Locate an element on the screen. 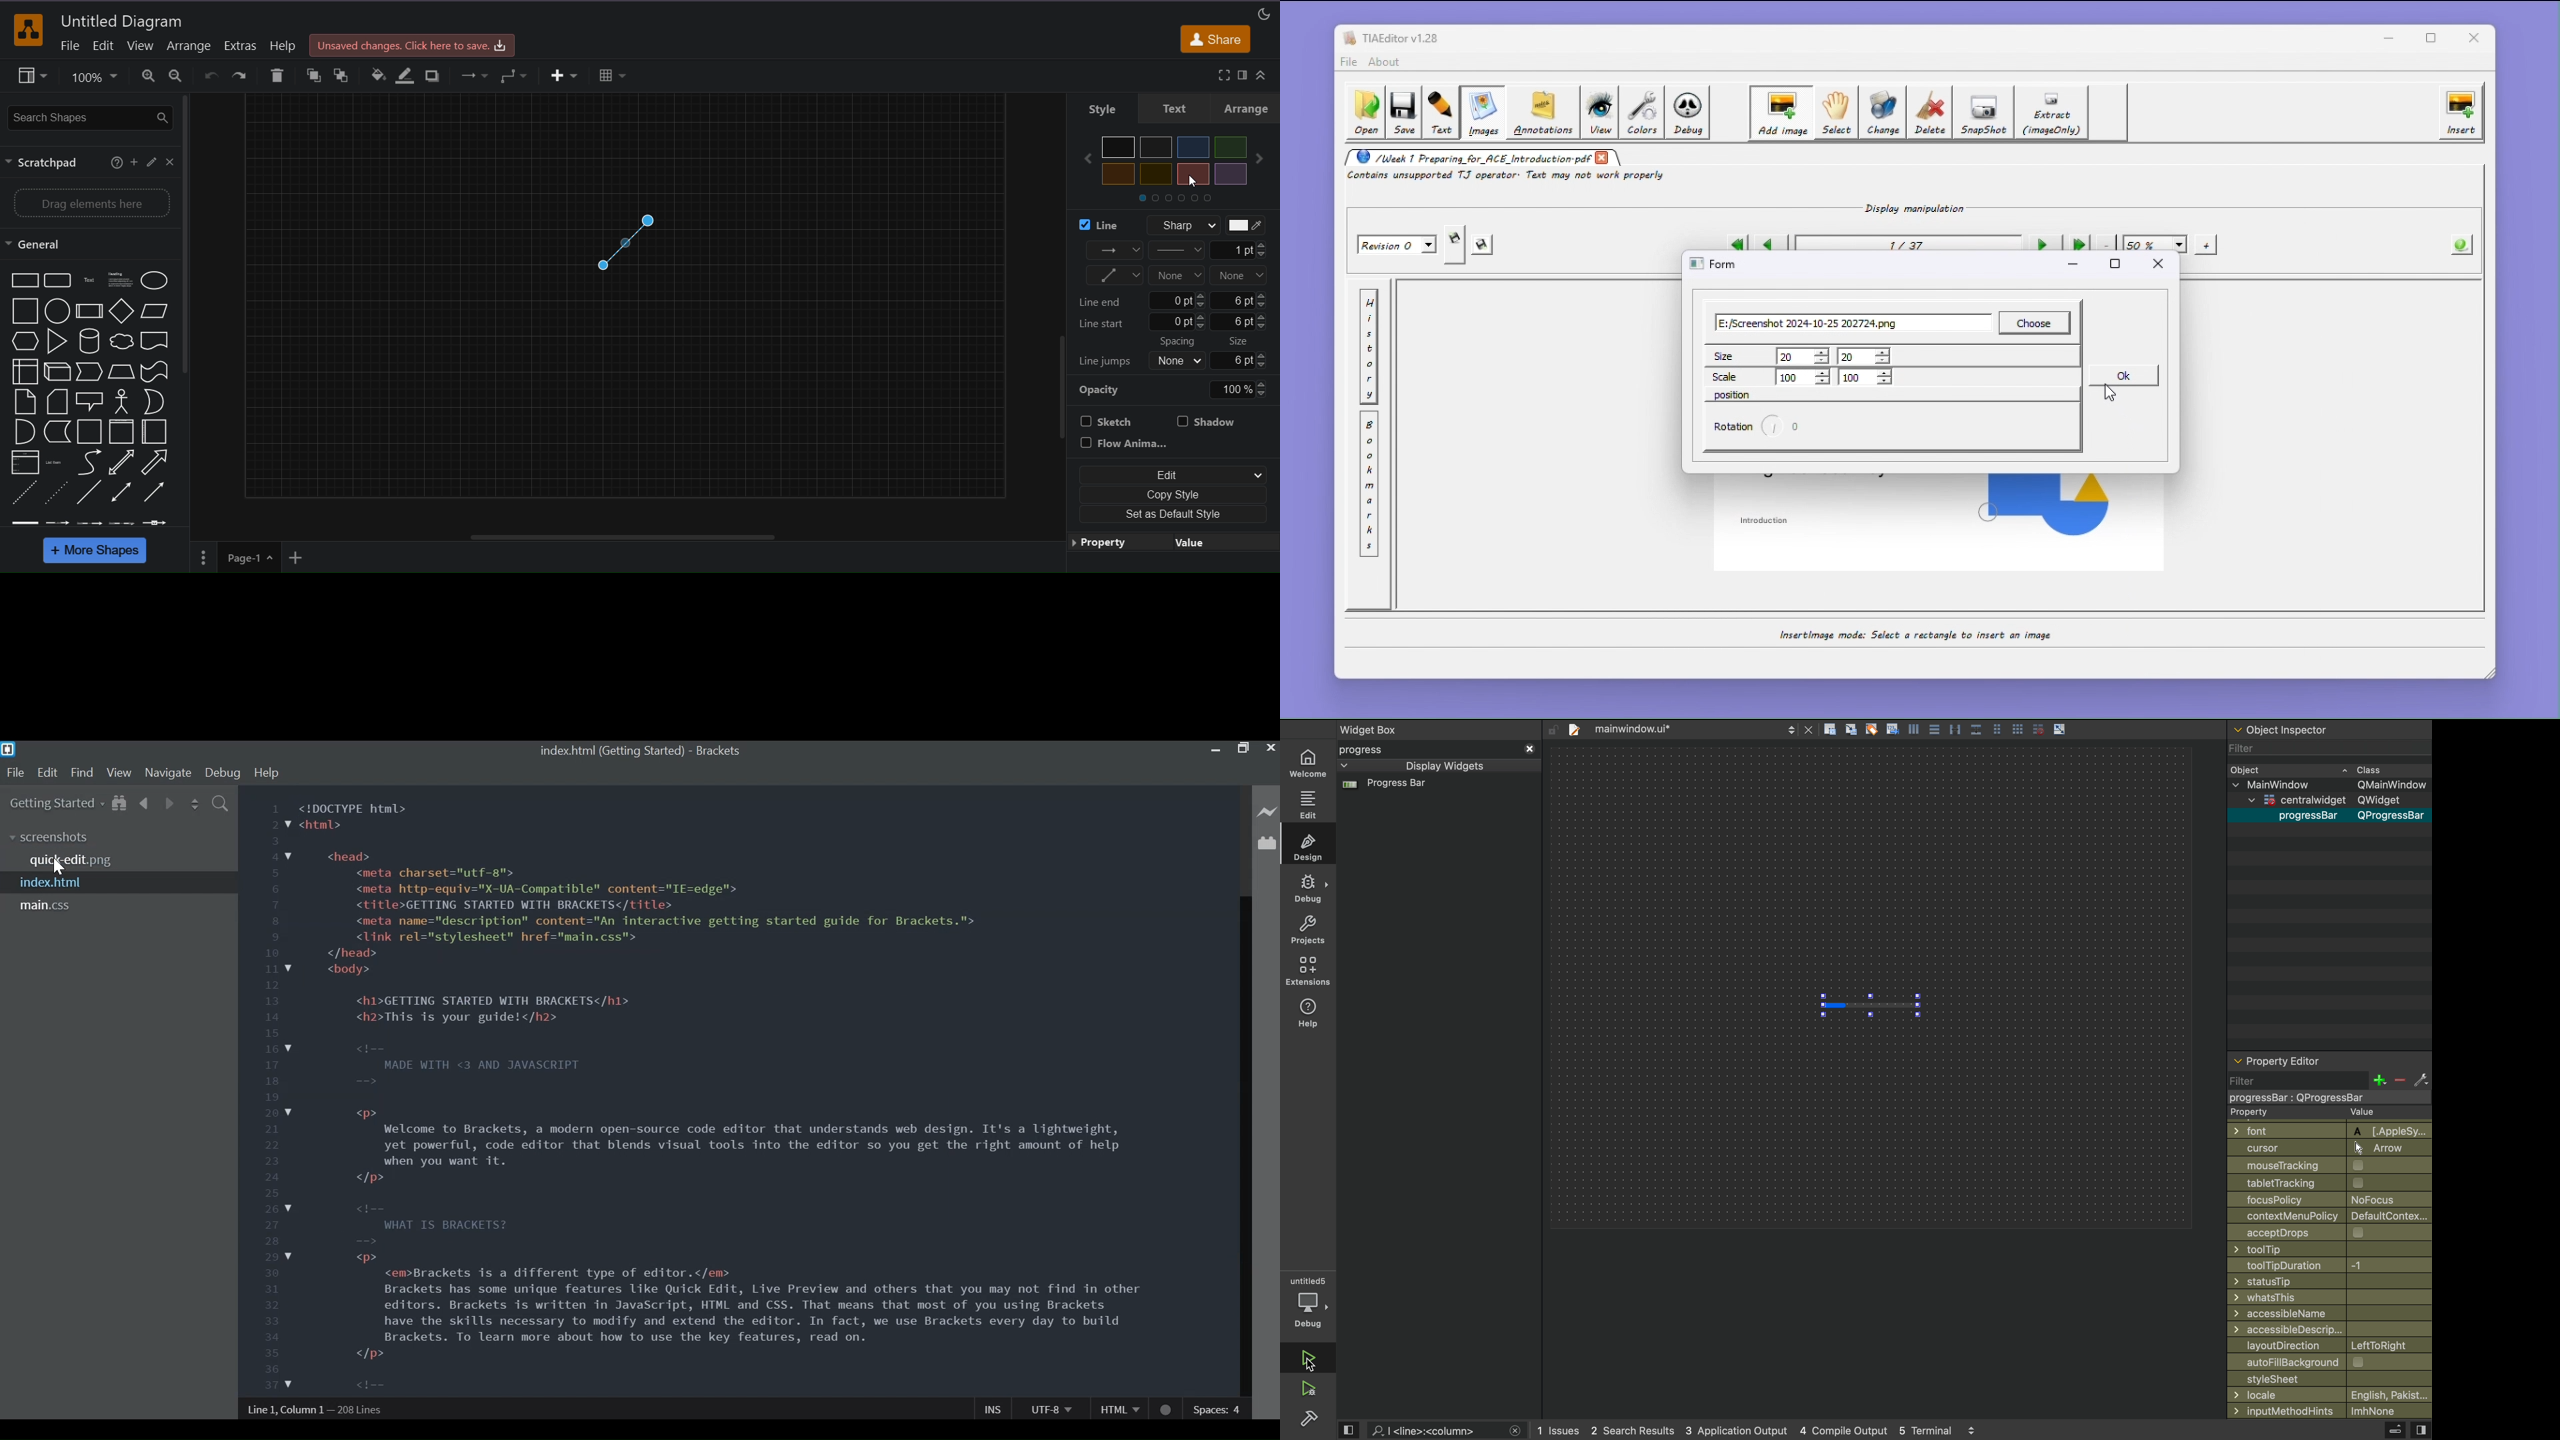 The width and height of the screenshot is (2576, 1456). No linter available for HTML is located at coordinates (1165, 1409).